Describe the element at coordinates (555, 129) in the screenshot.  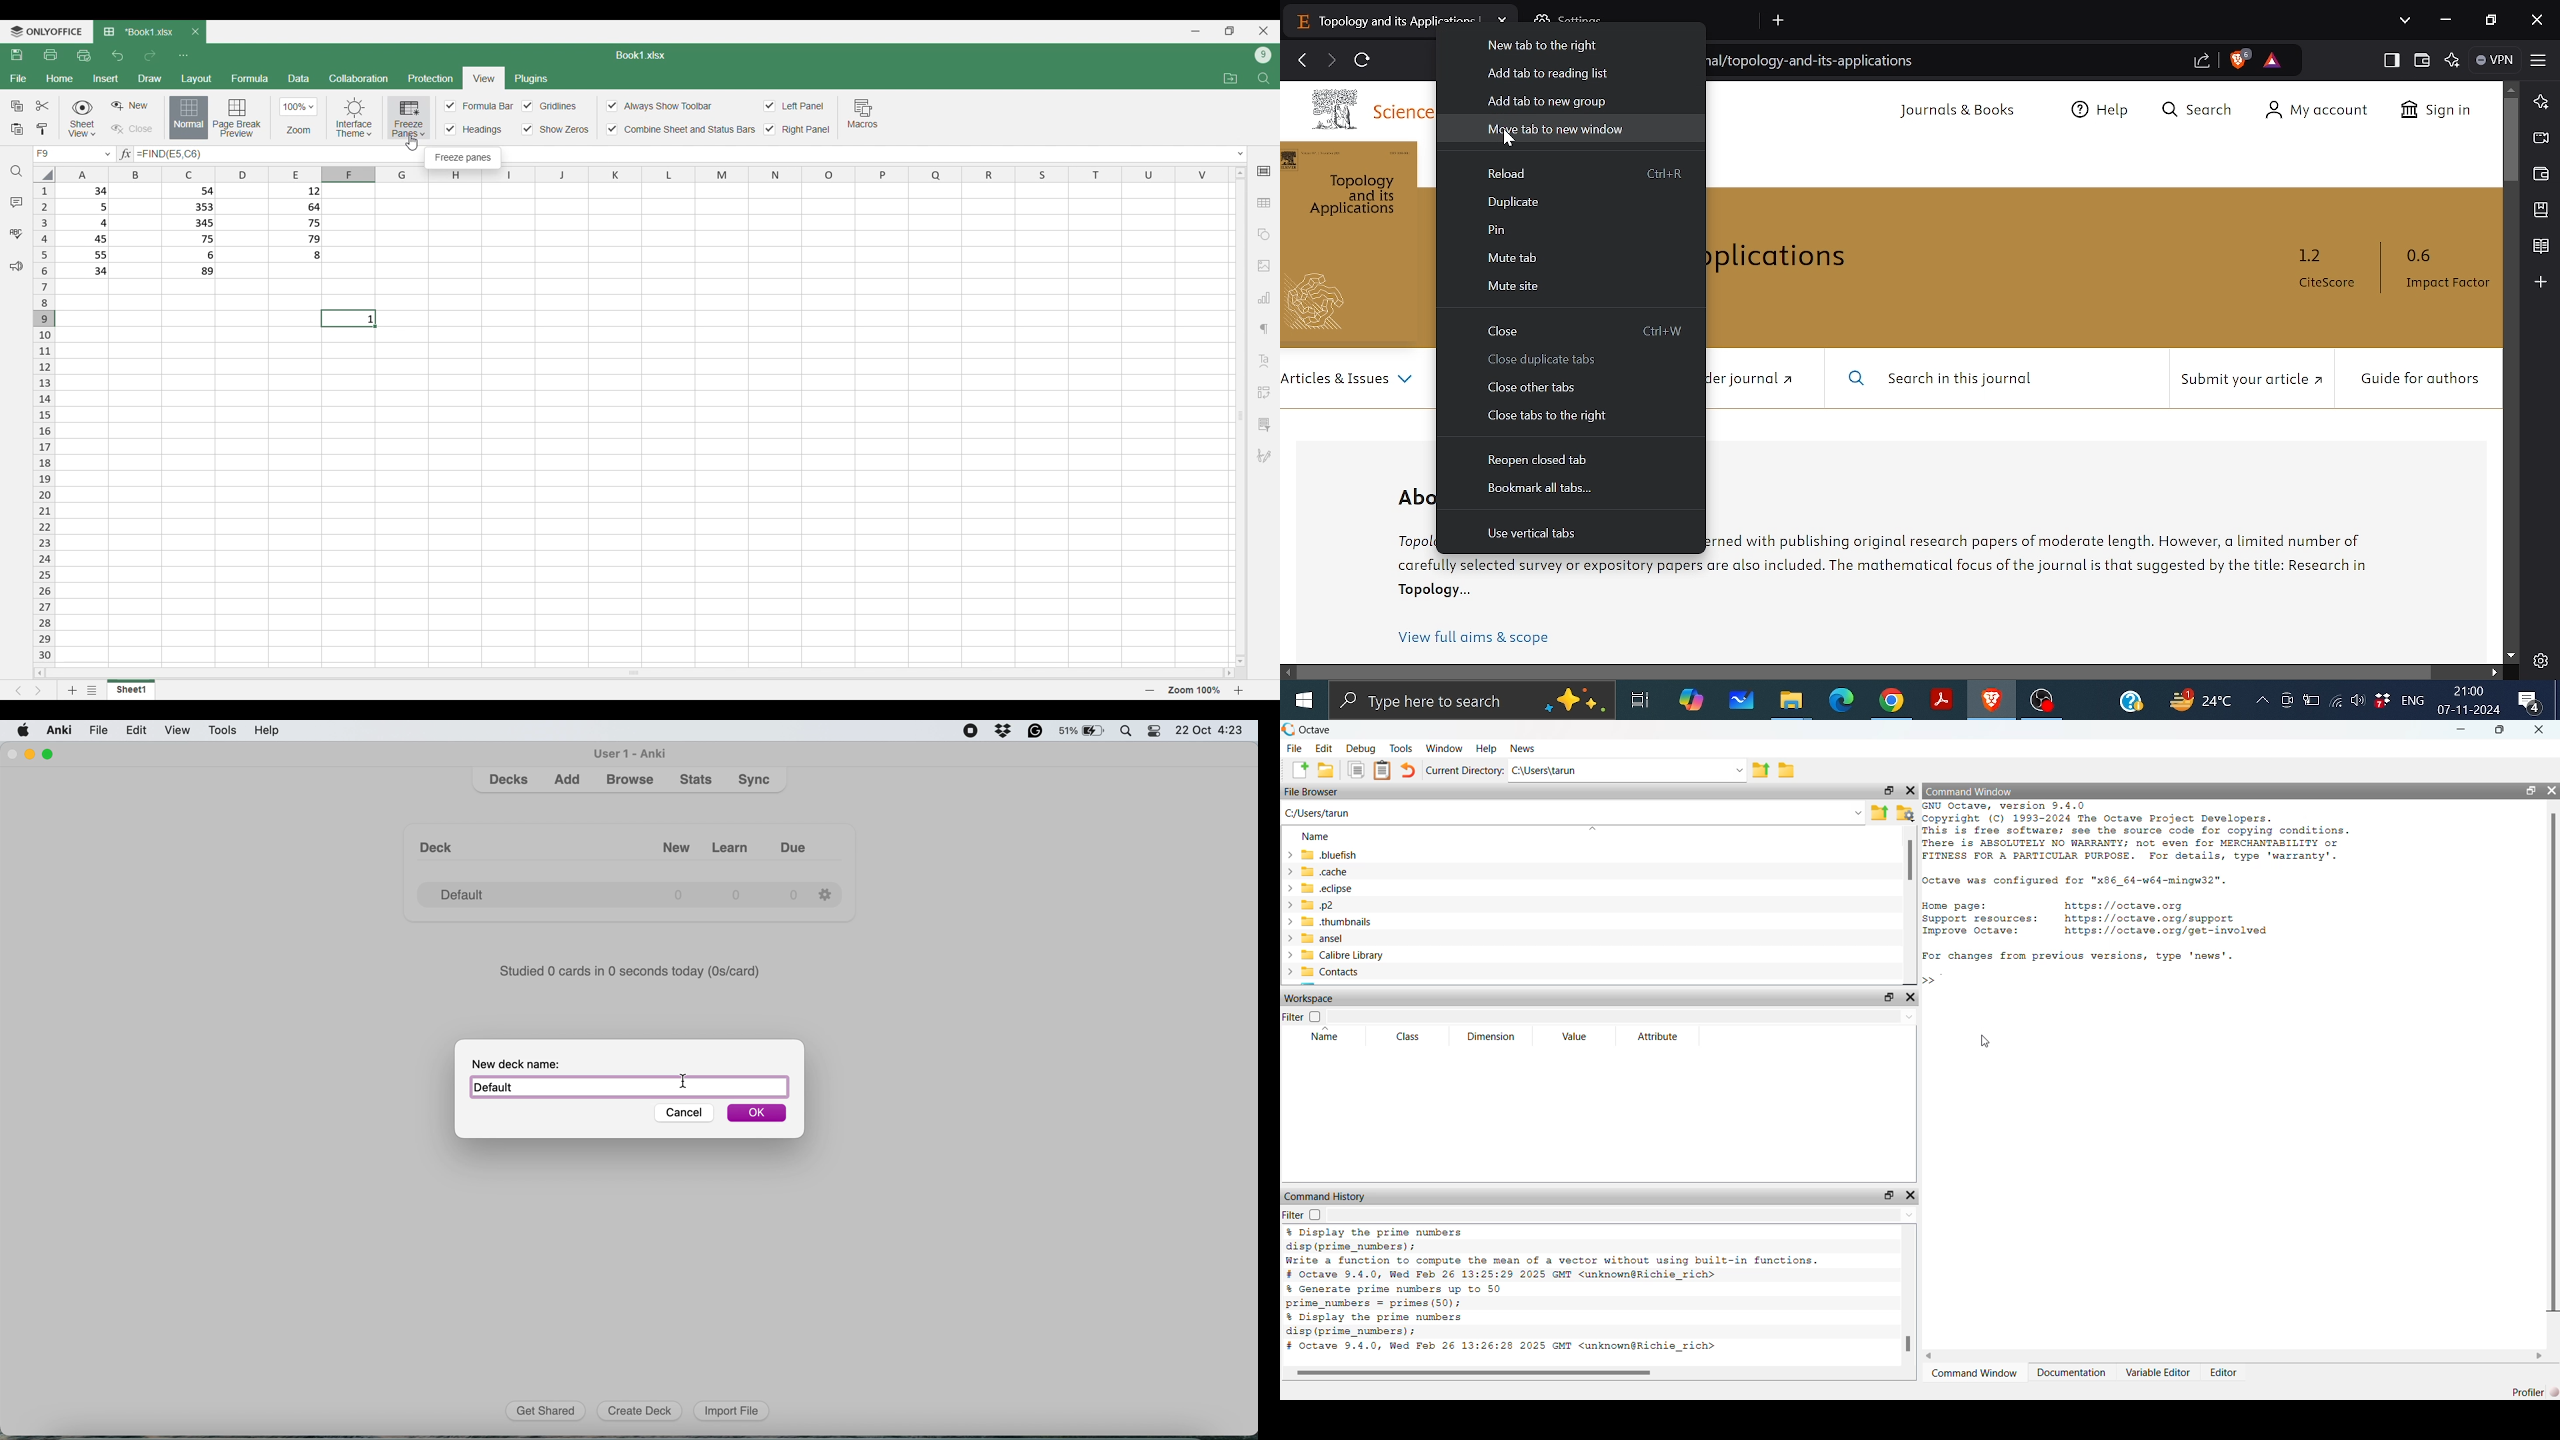
I see `` at that location.